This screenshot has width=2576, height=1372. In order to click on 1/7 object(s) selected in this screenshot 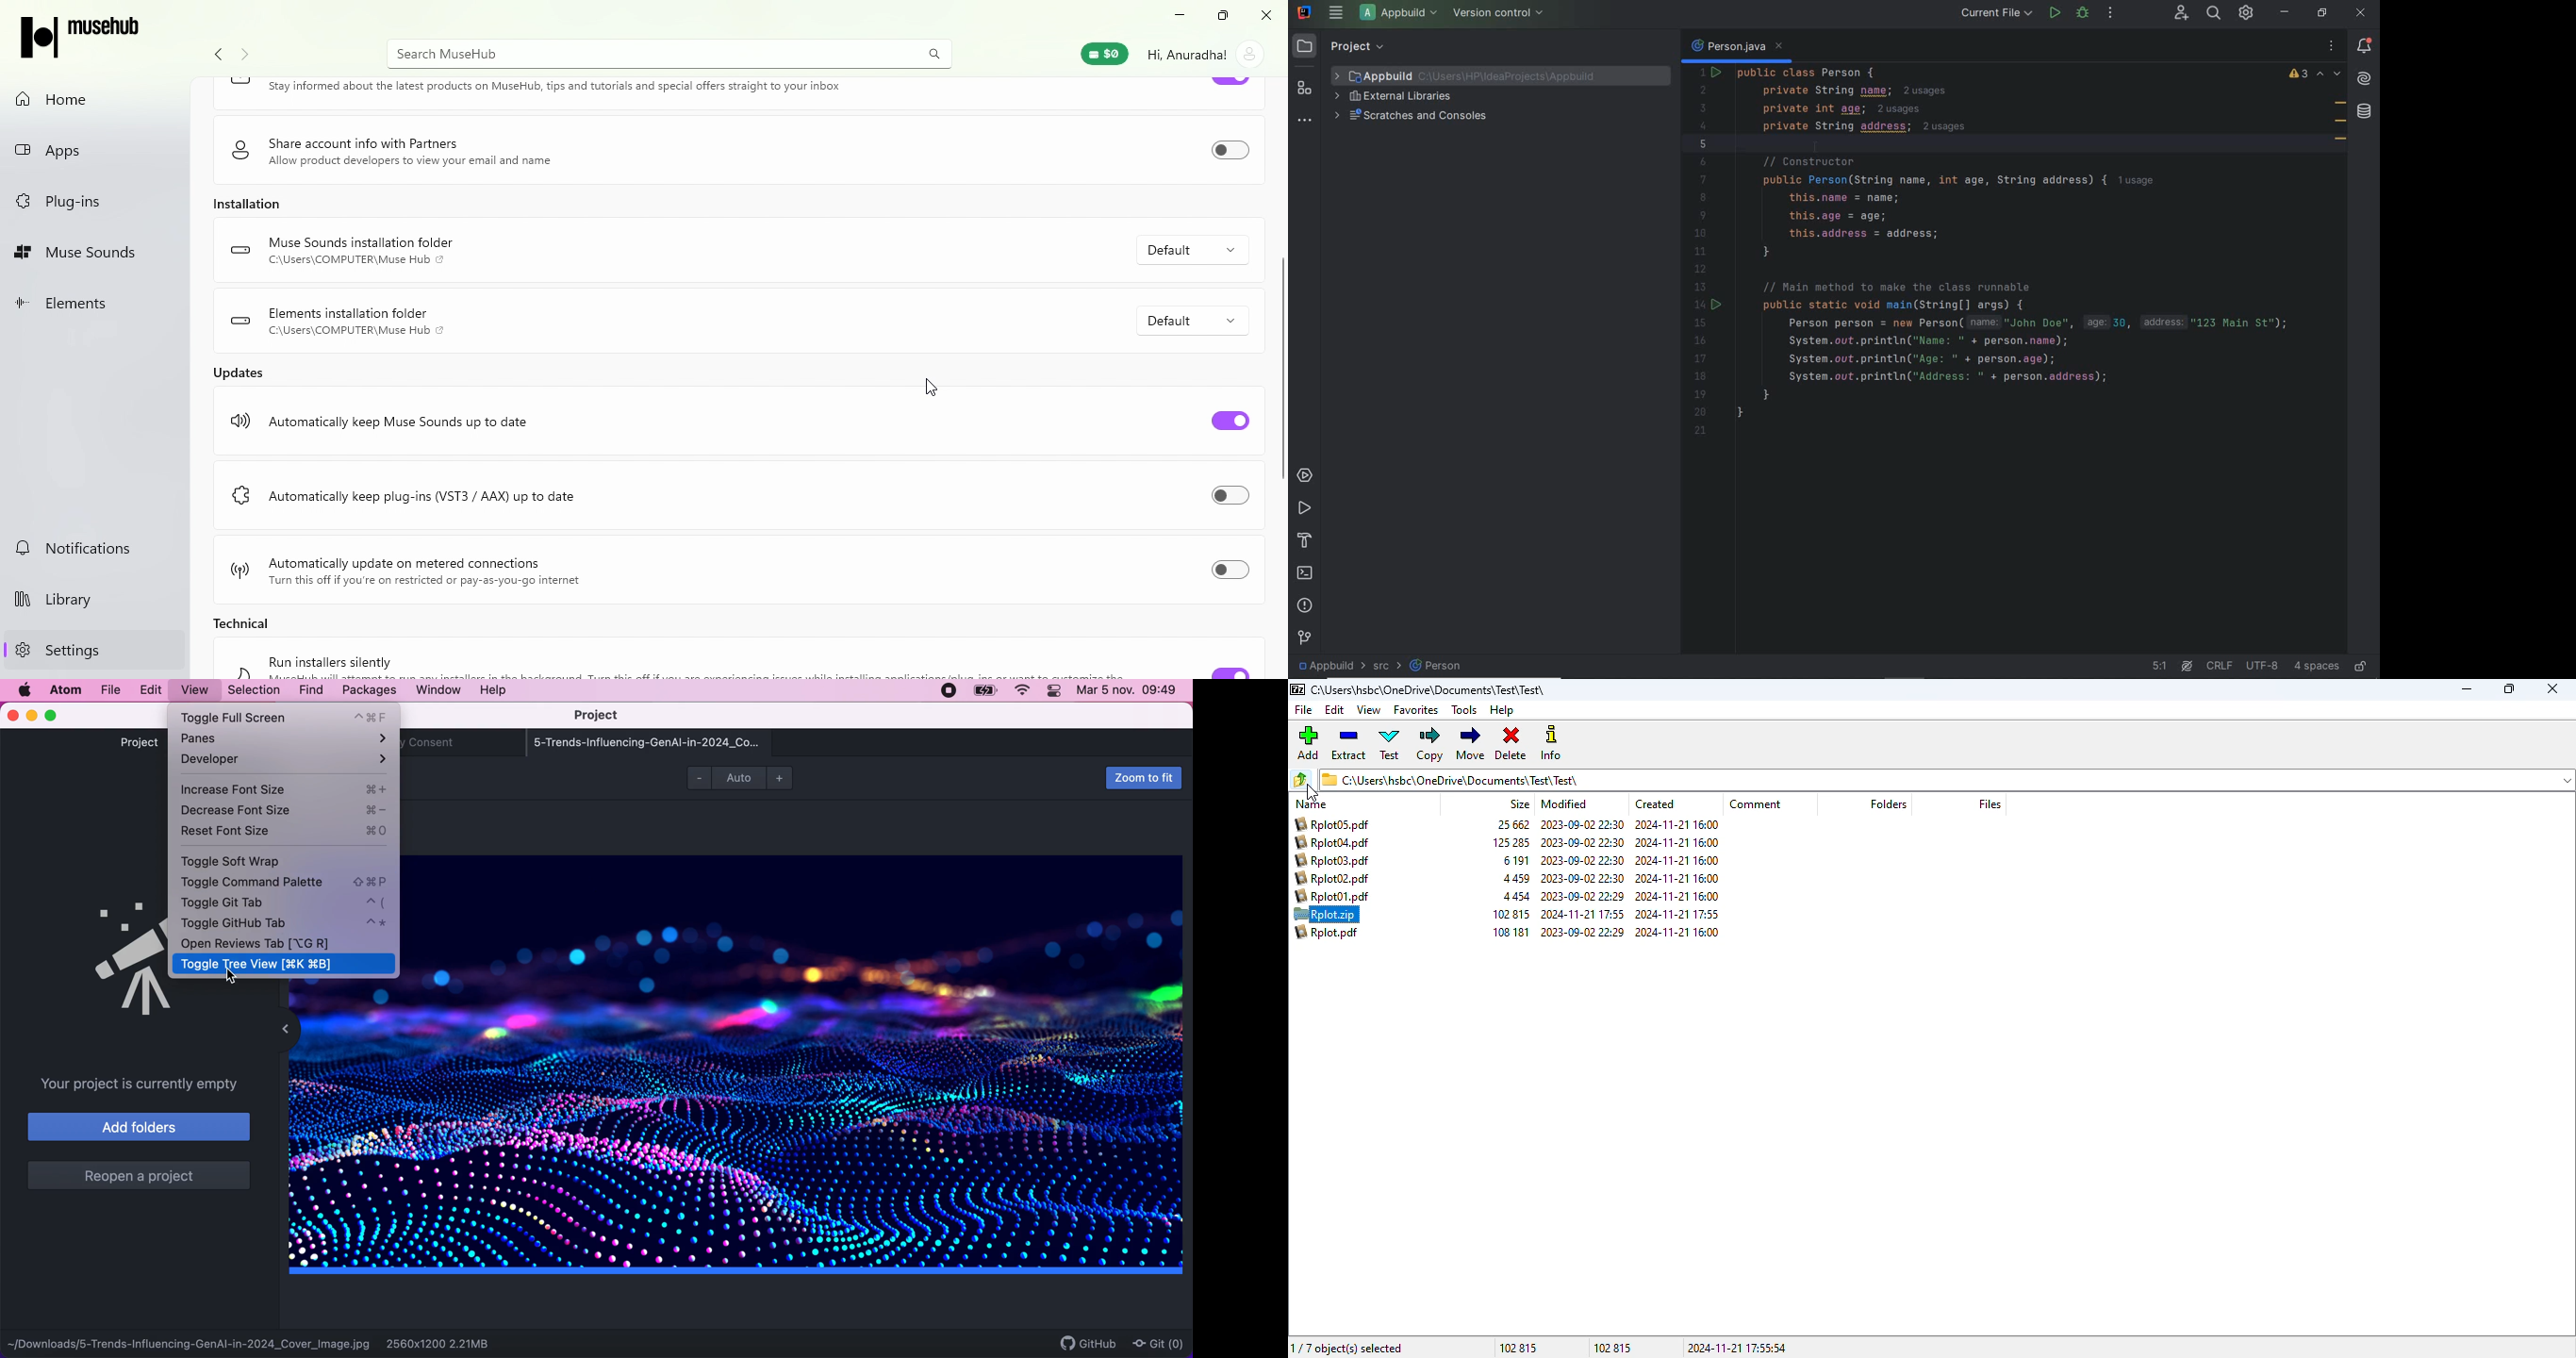, I will do `click(1347, 1349)`.